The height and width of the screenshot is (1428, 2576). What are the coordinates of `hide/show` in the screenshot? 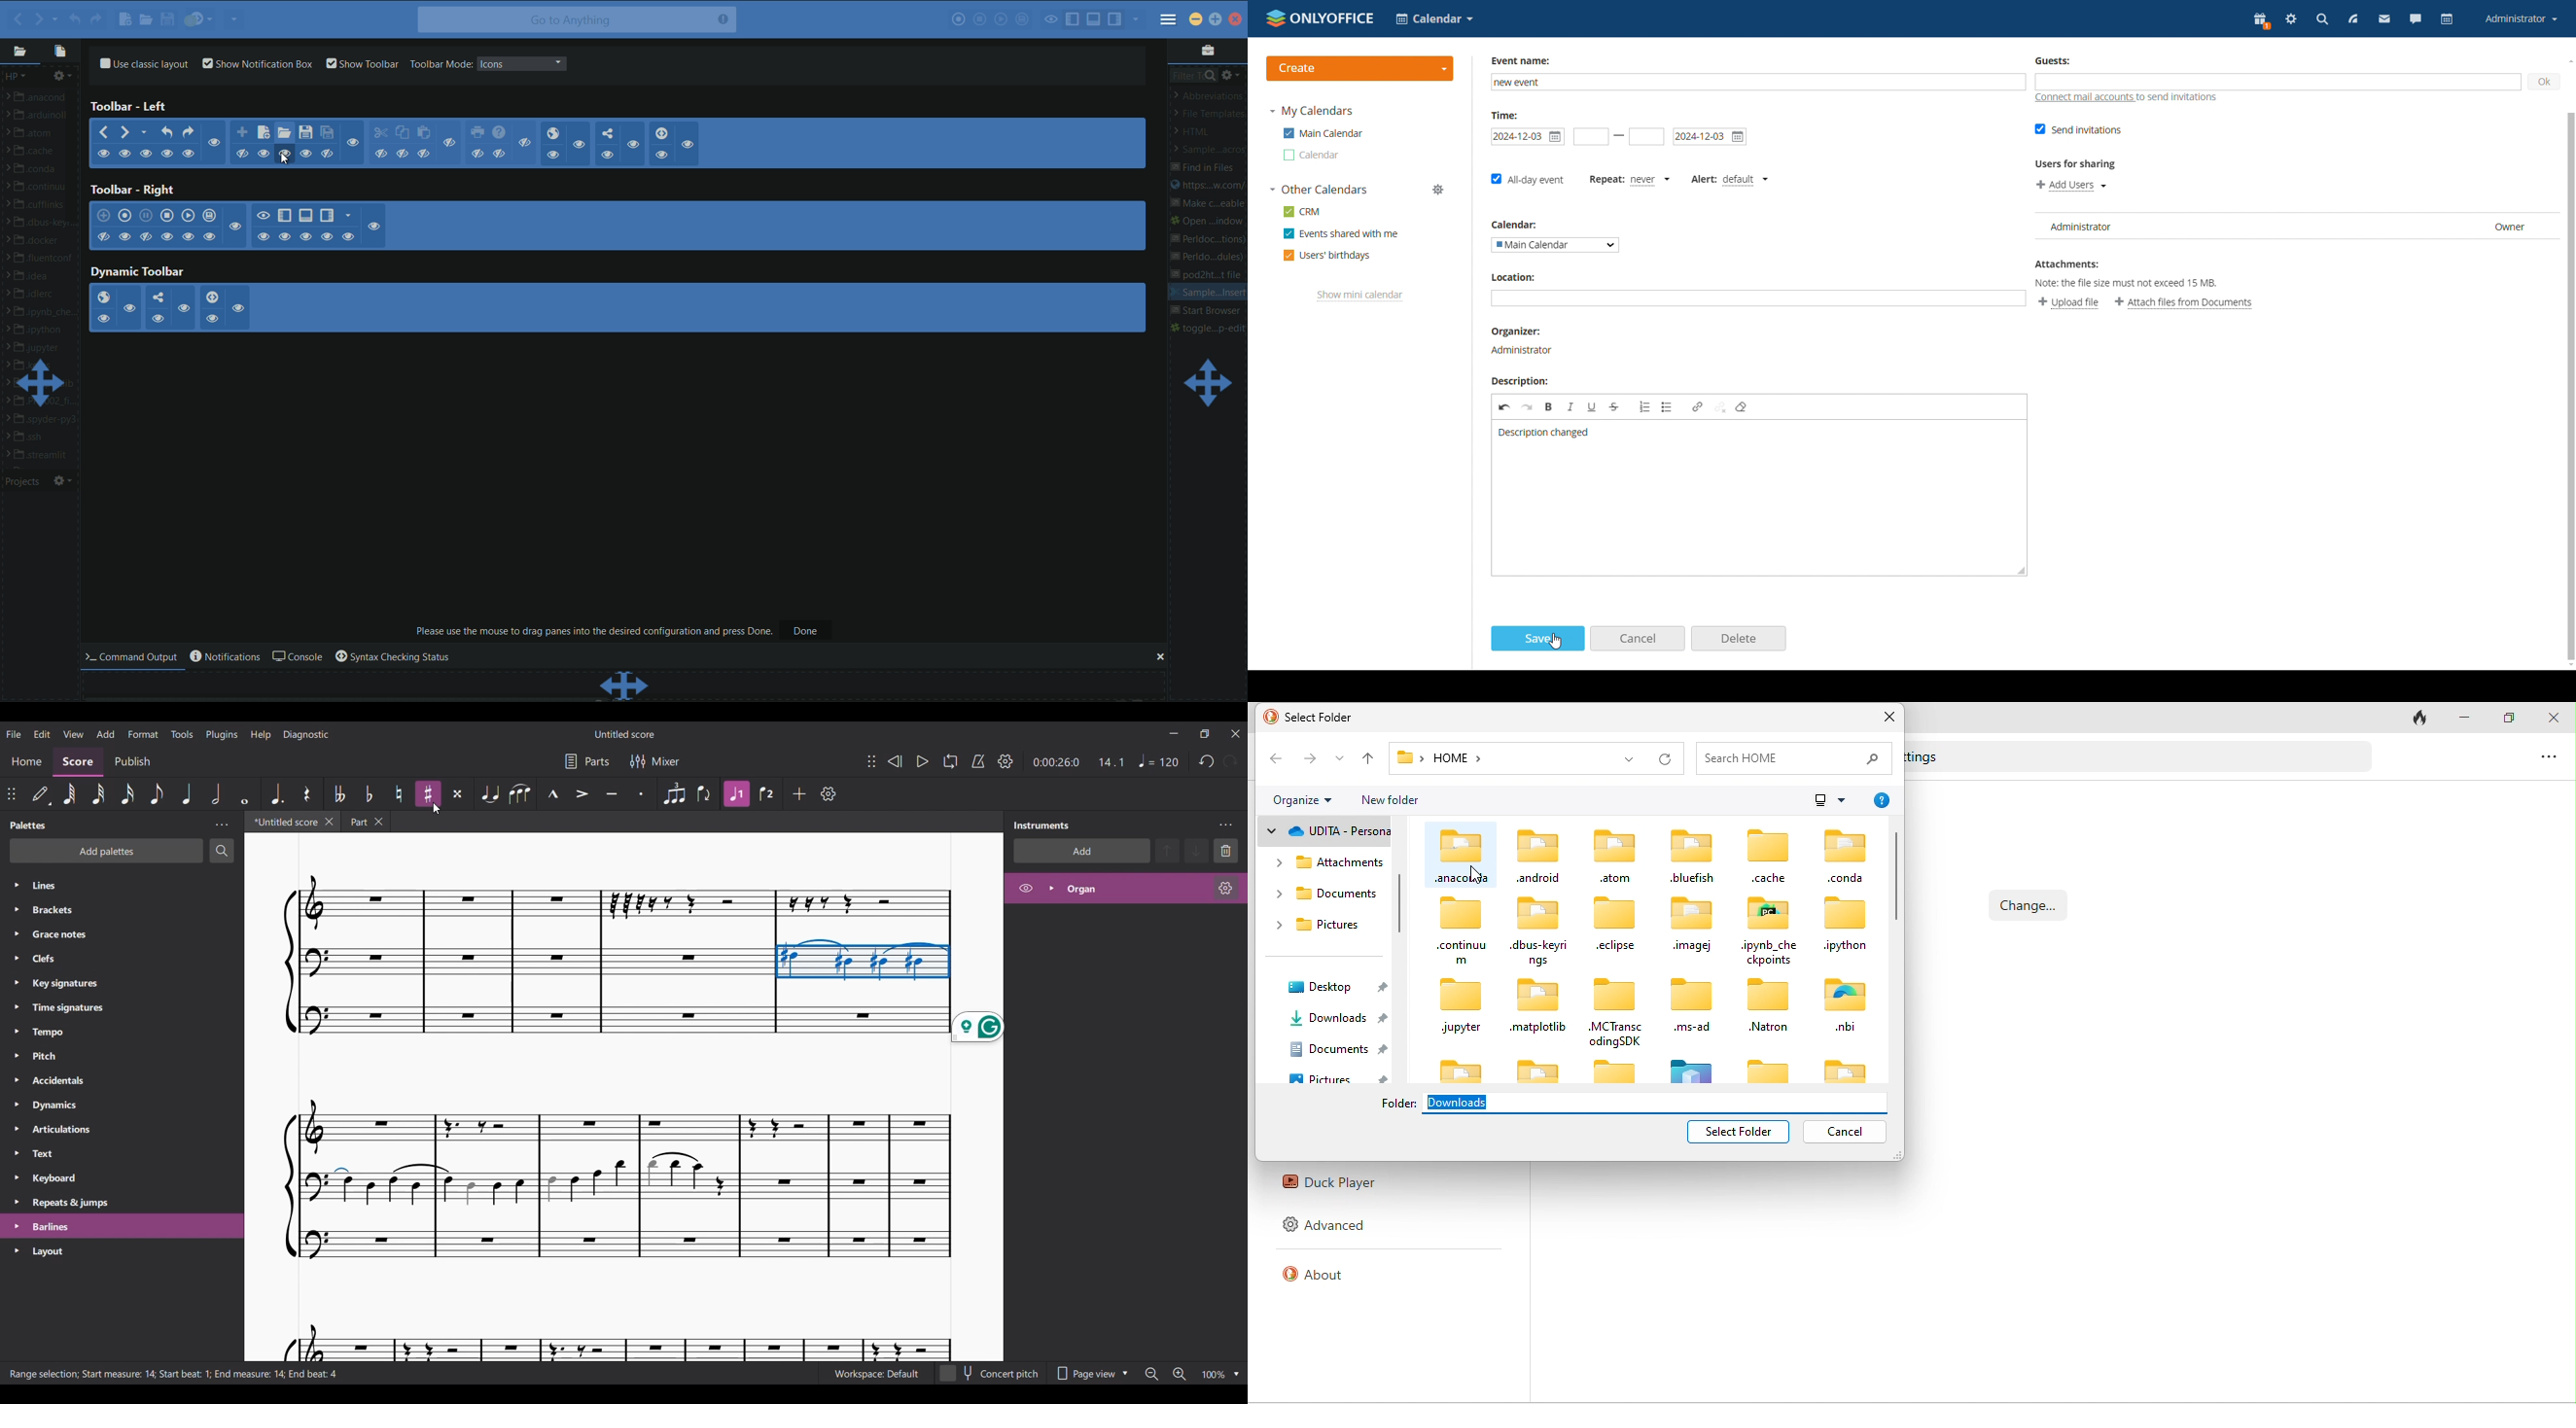 It's located at (124, 237).